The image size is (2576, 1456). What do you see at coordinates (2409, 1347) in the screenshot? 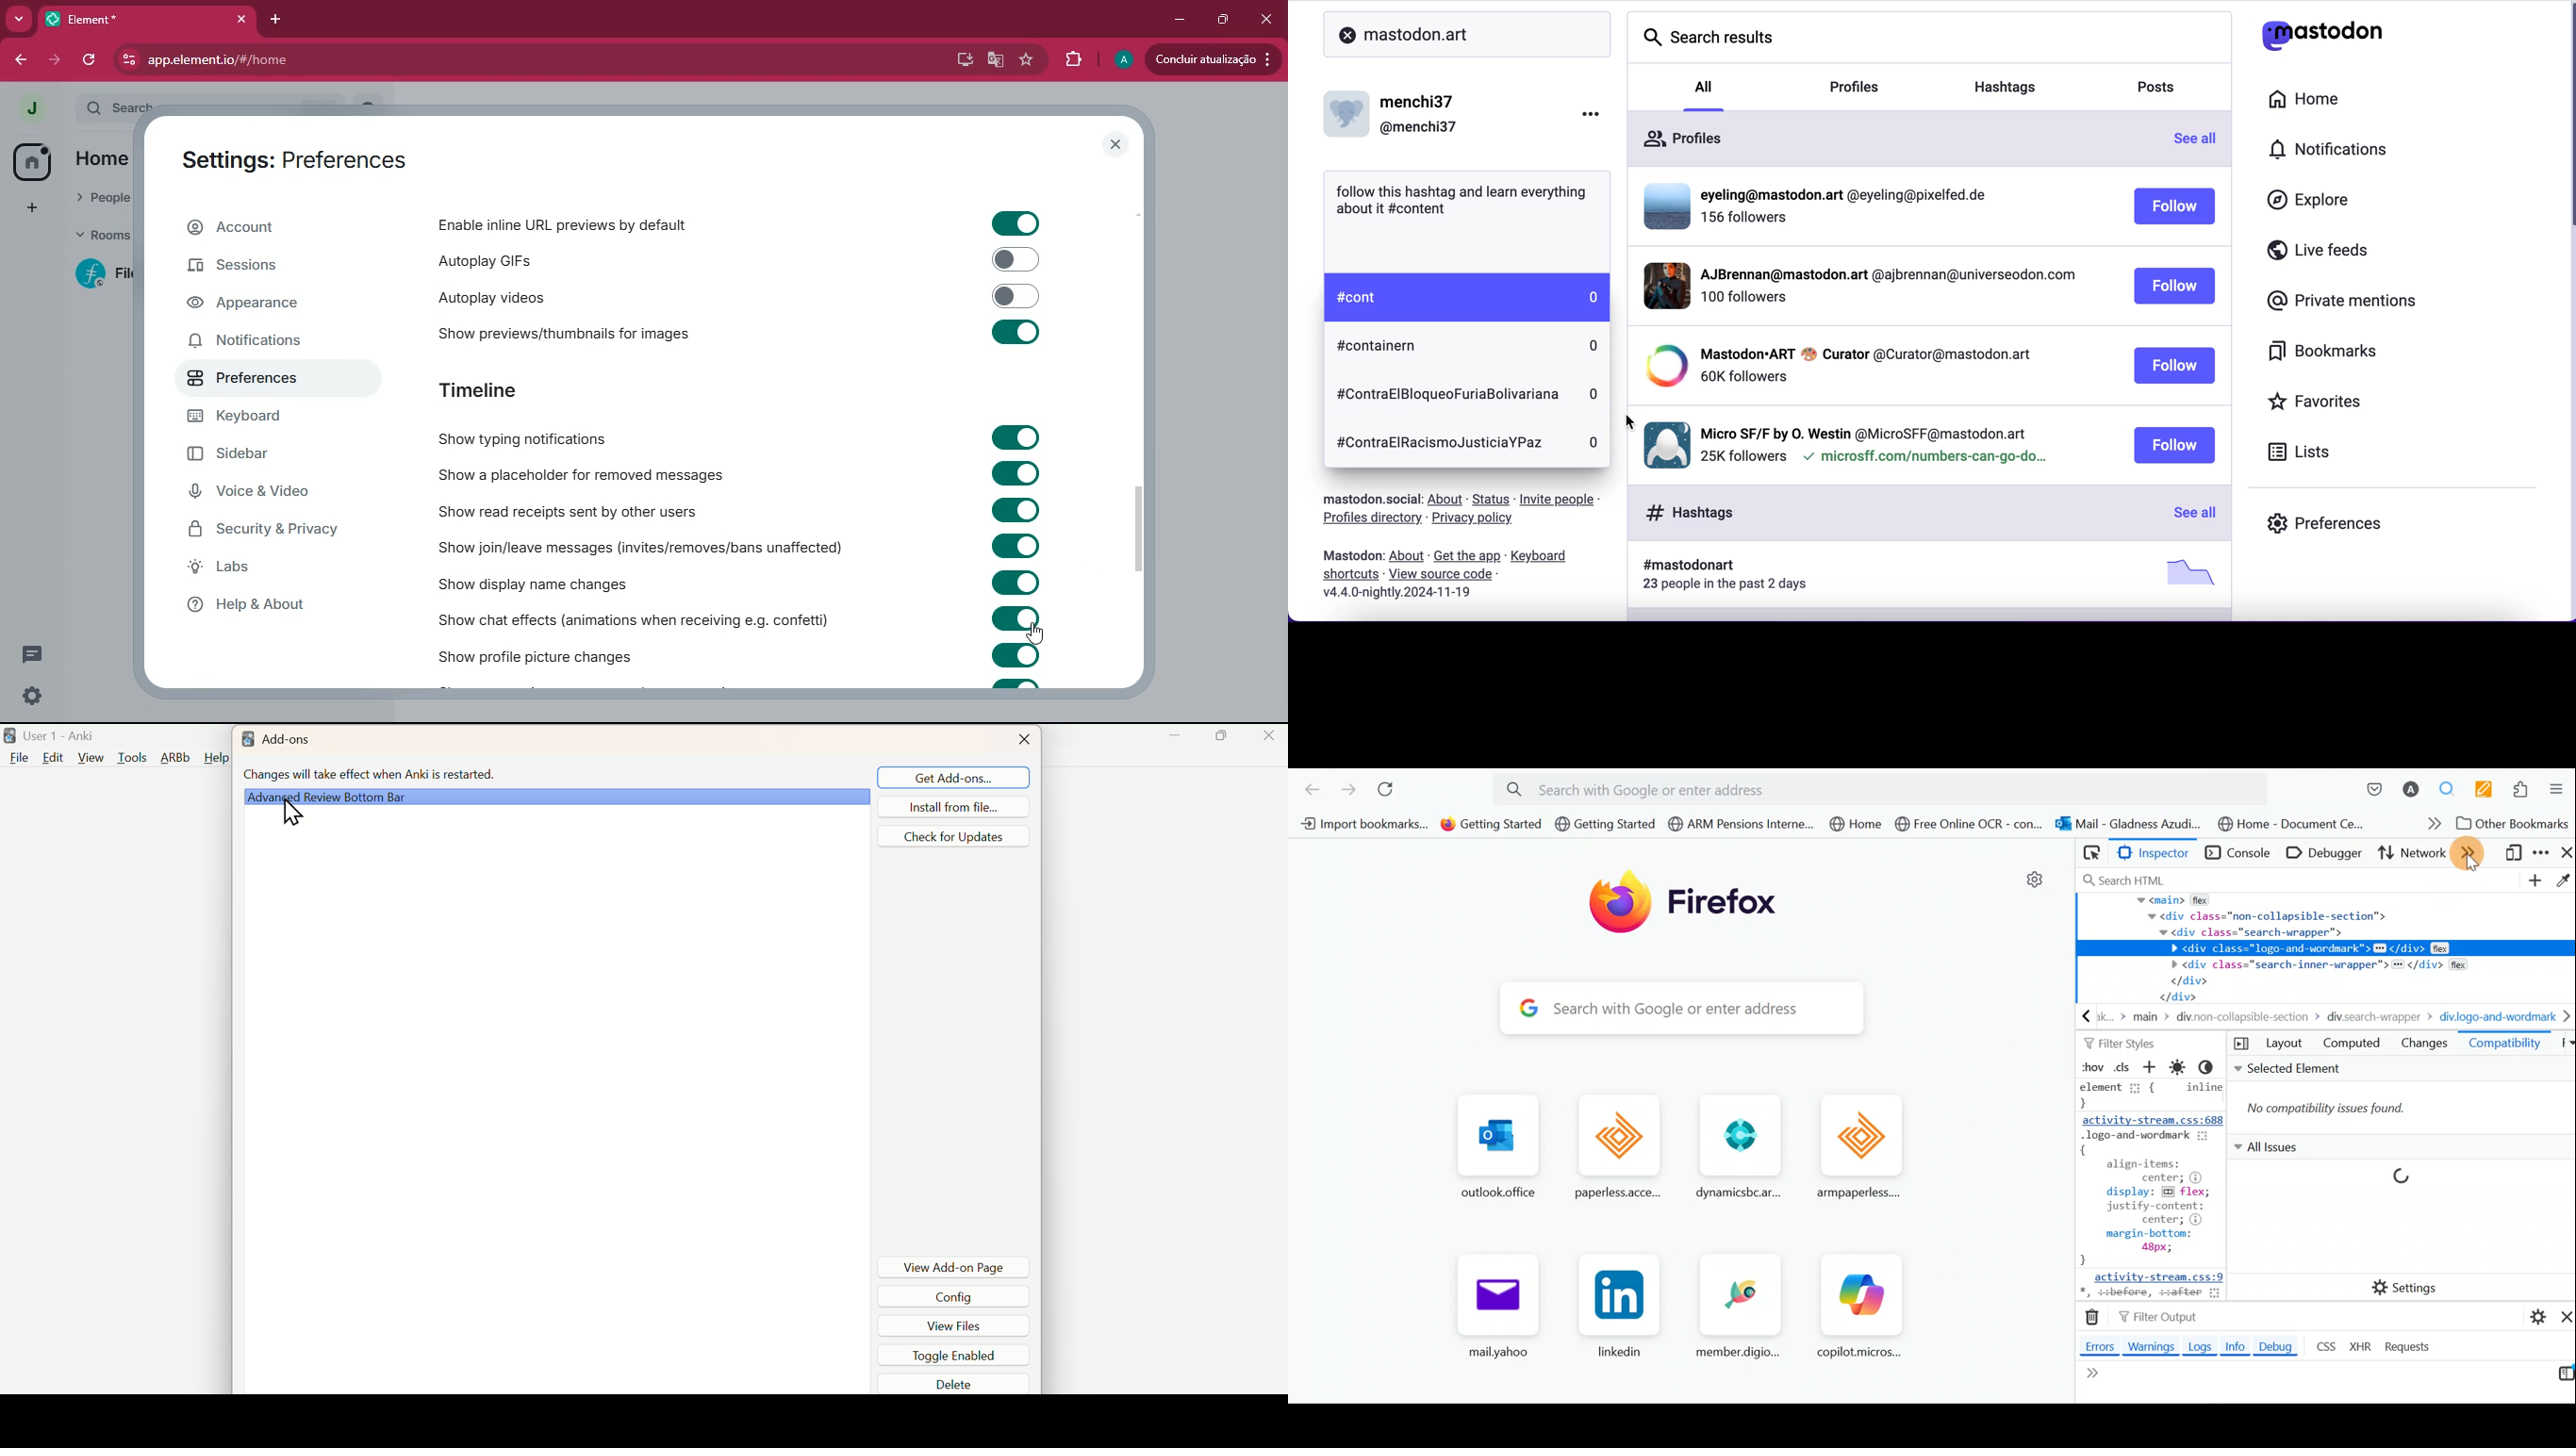
I see `Requests` at bounding box center [2409, 1347].